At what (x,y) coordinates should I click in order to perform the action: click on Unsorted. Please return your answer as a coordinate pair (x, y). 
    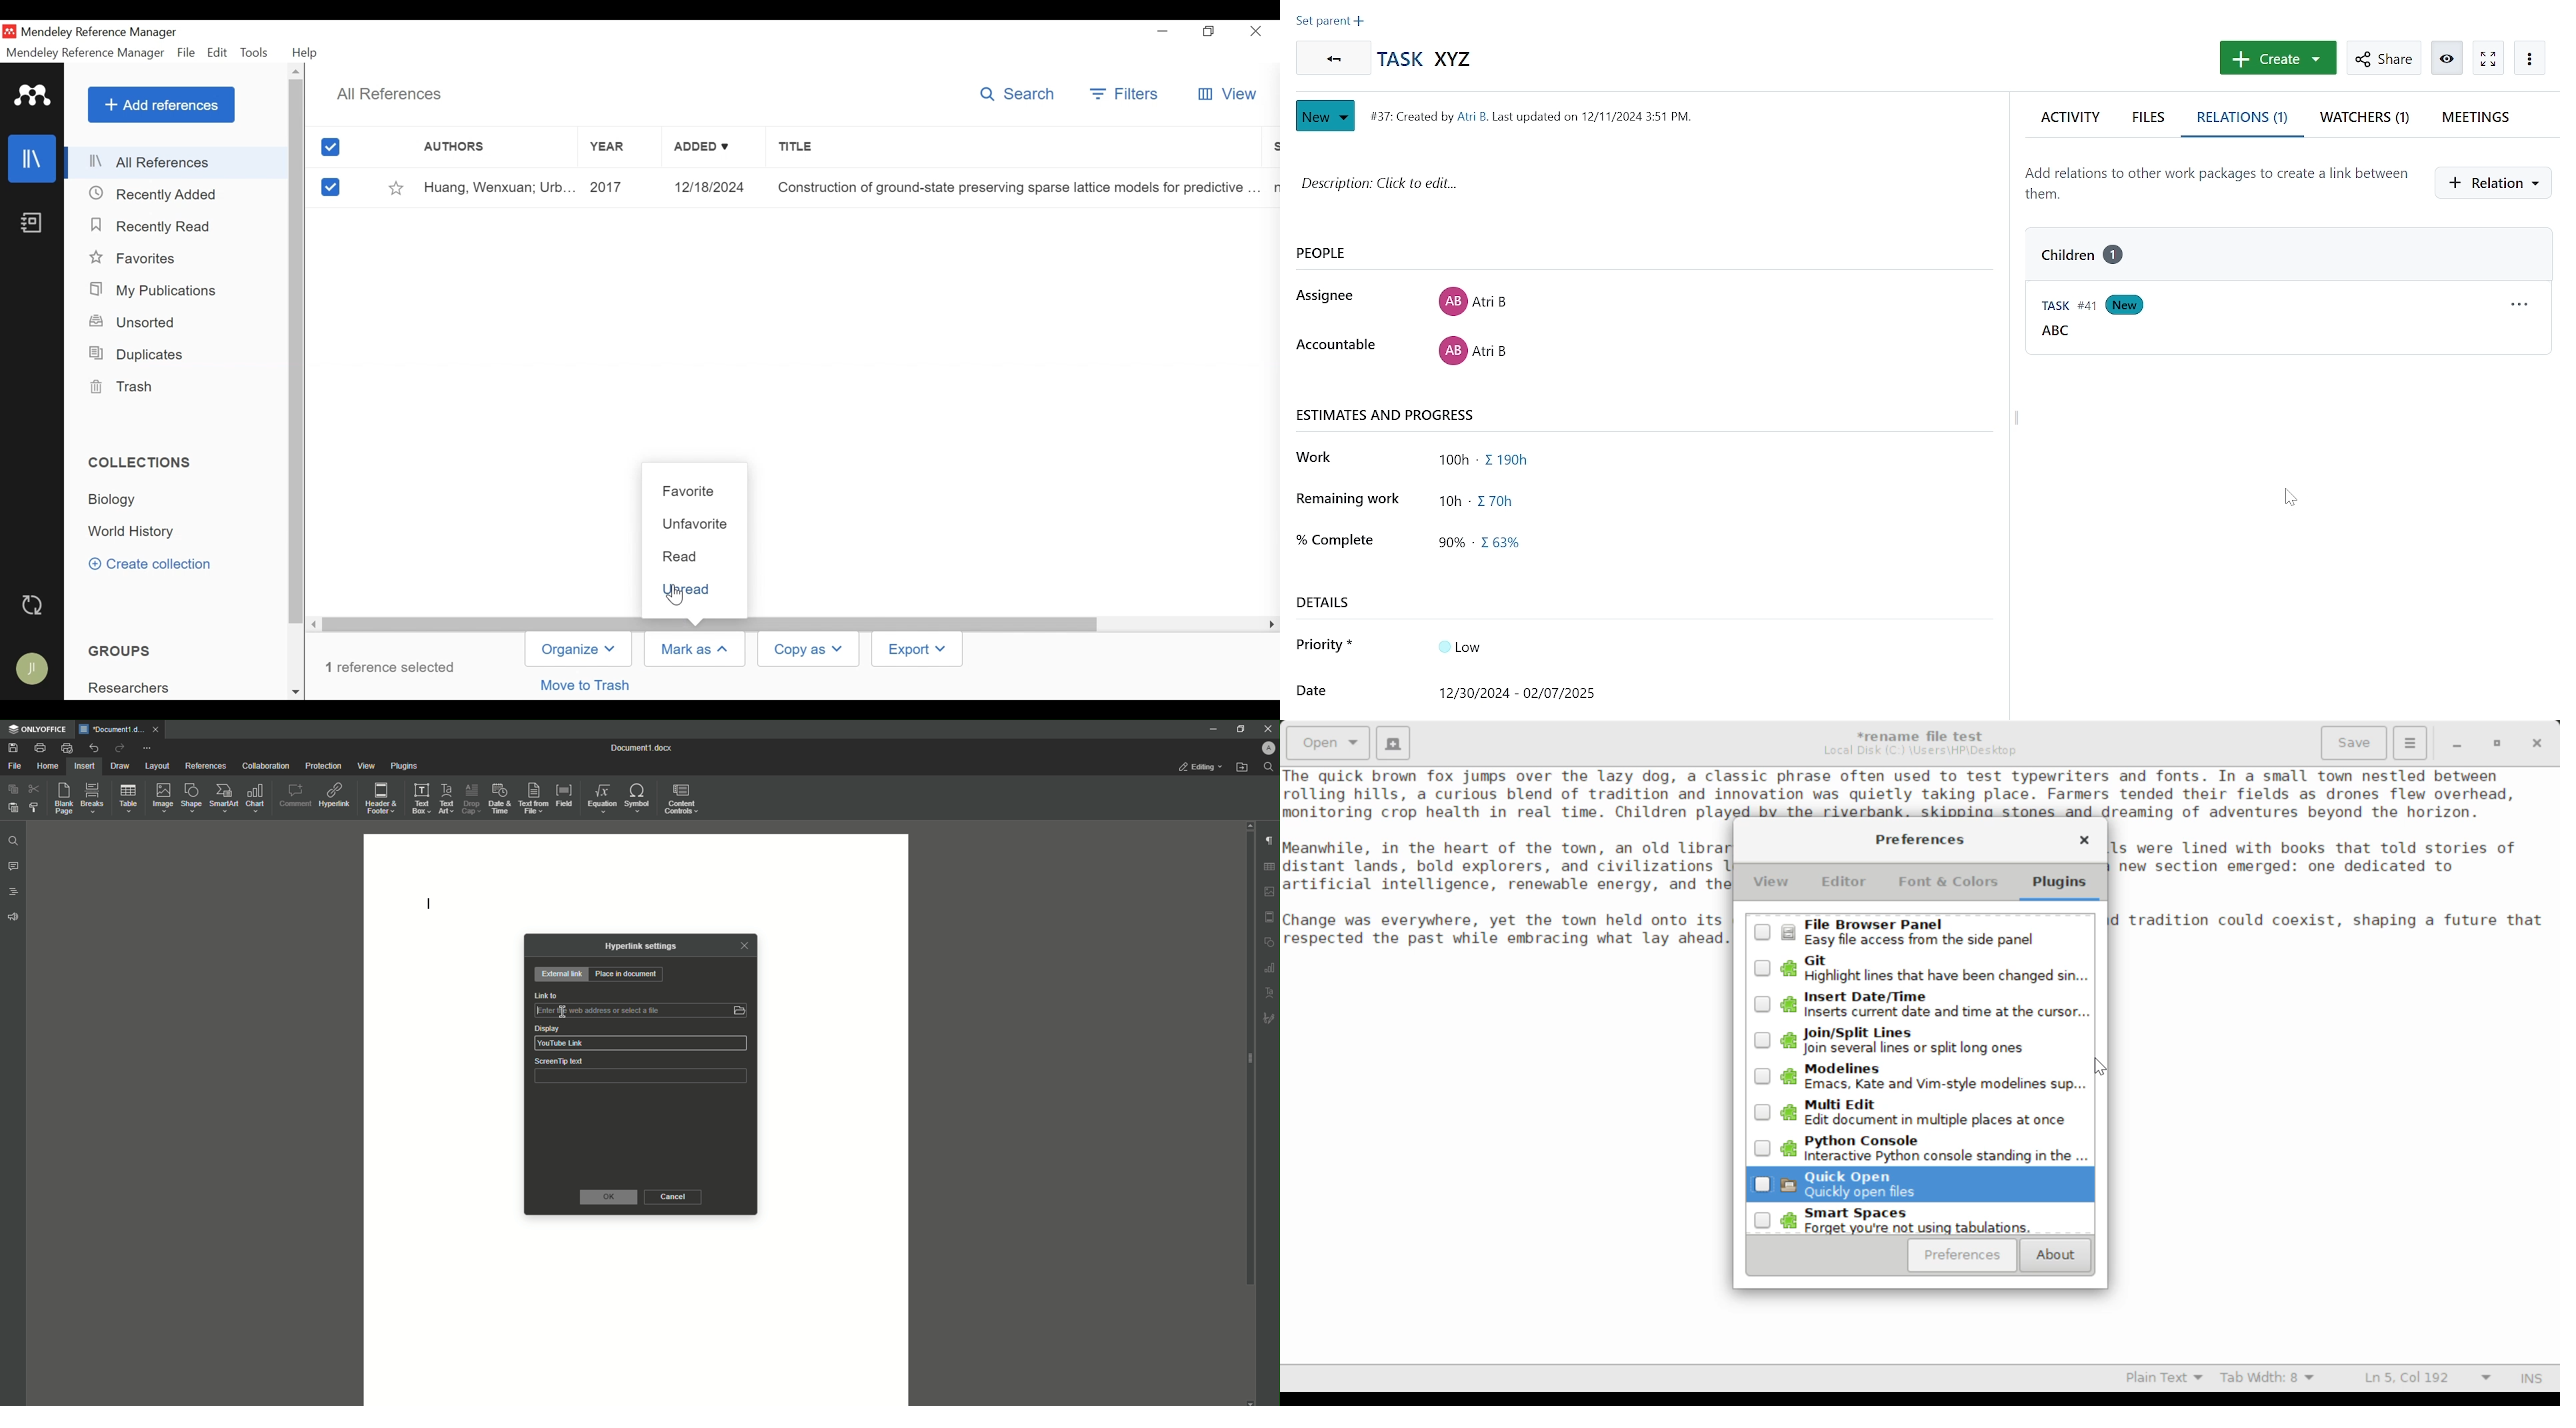
    Looking at the image, I should click on (139, 322).